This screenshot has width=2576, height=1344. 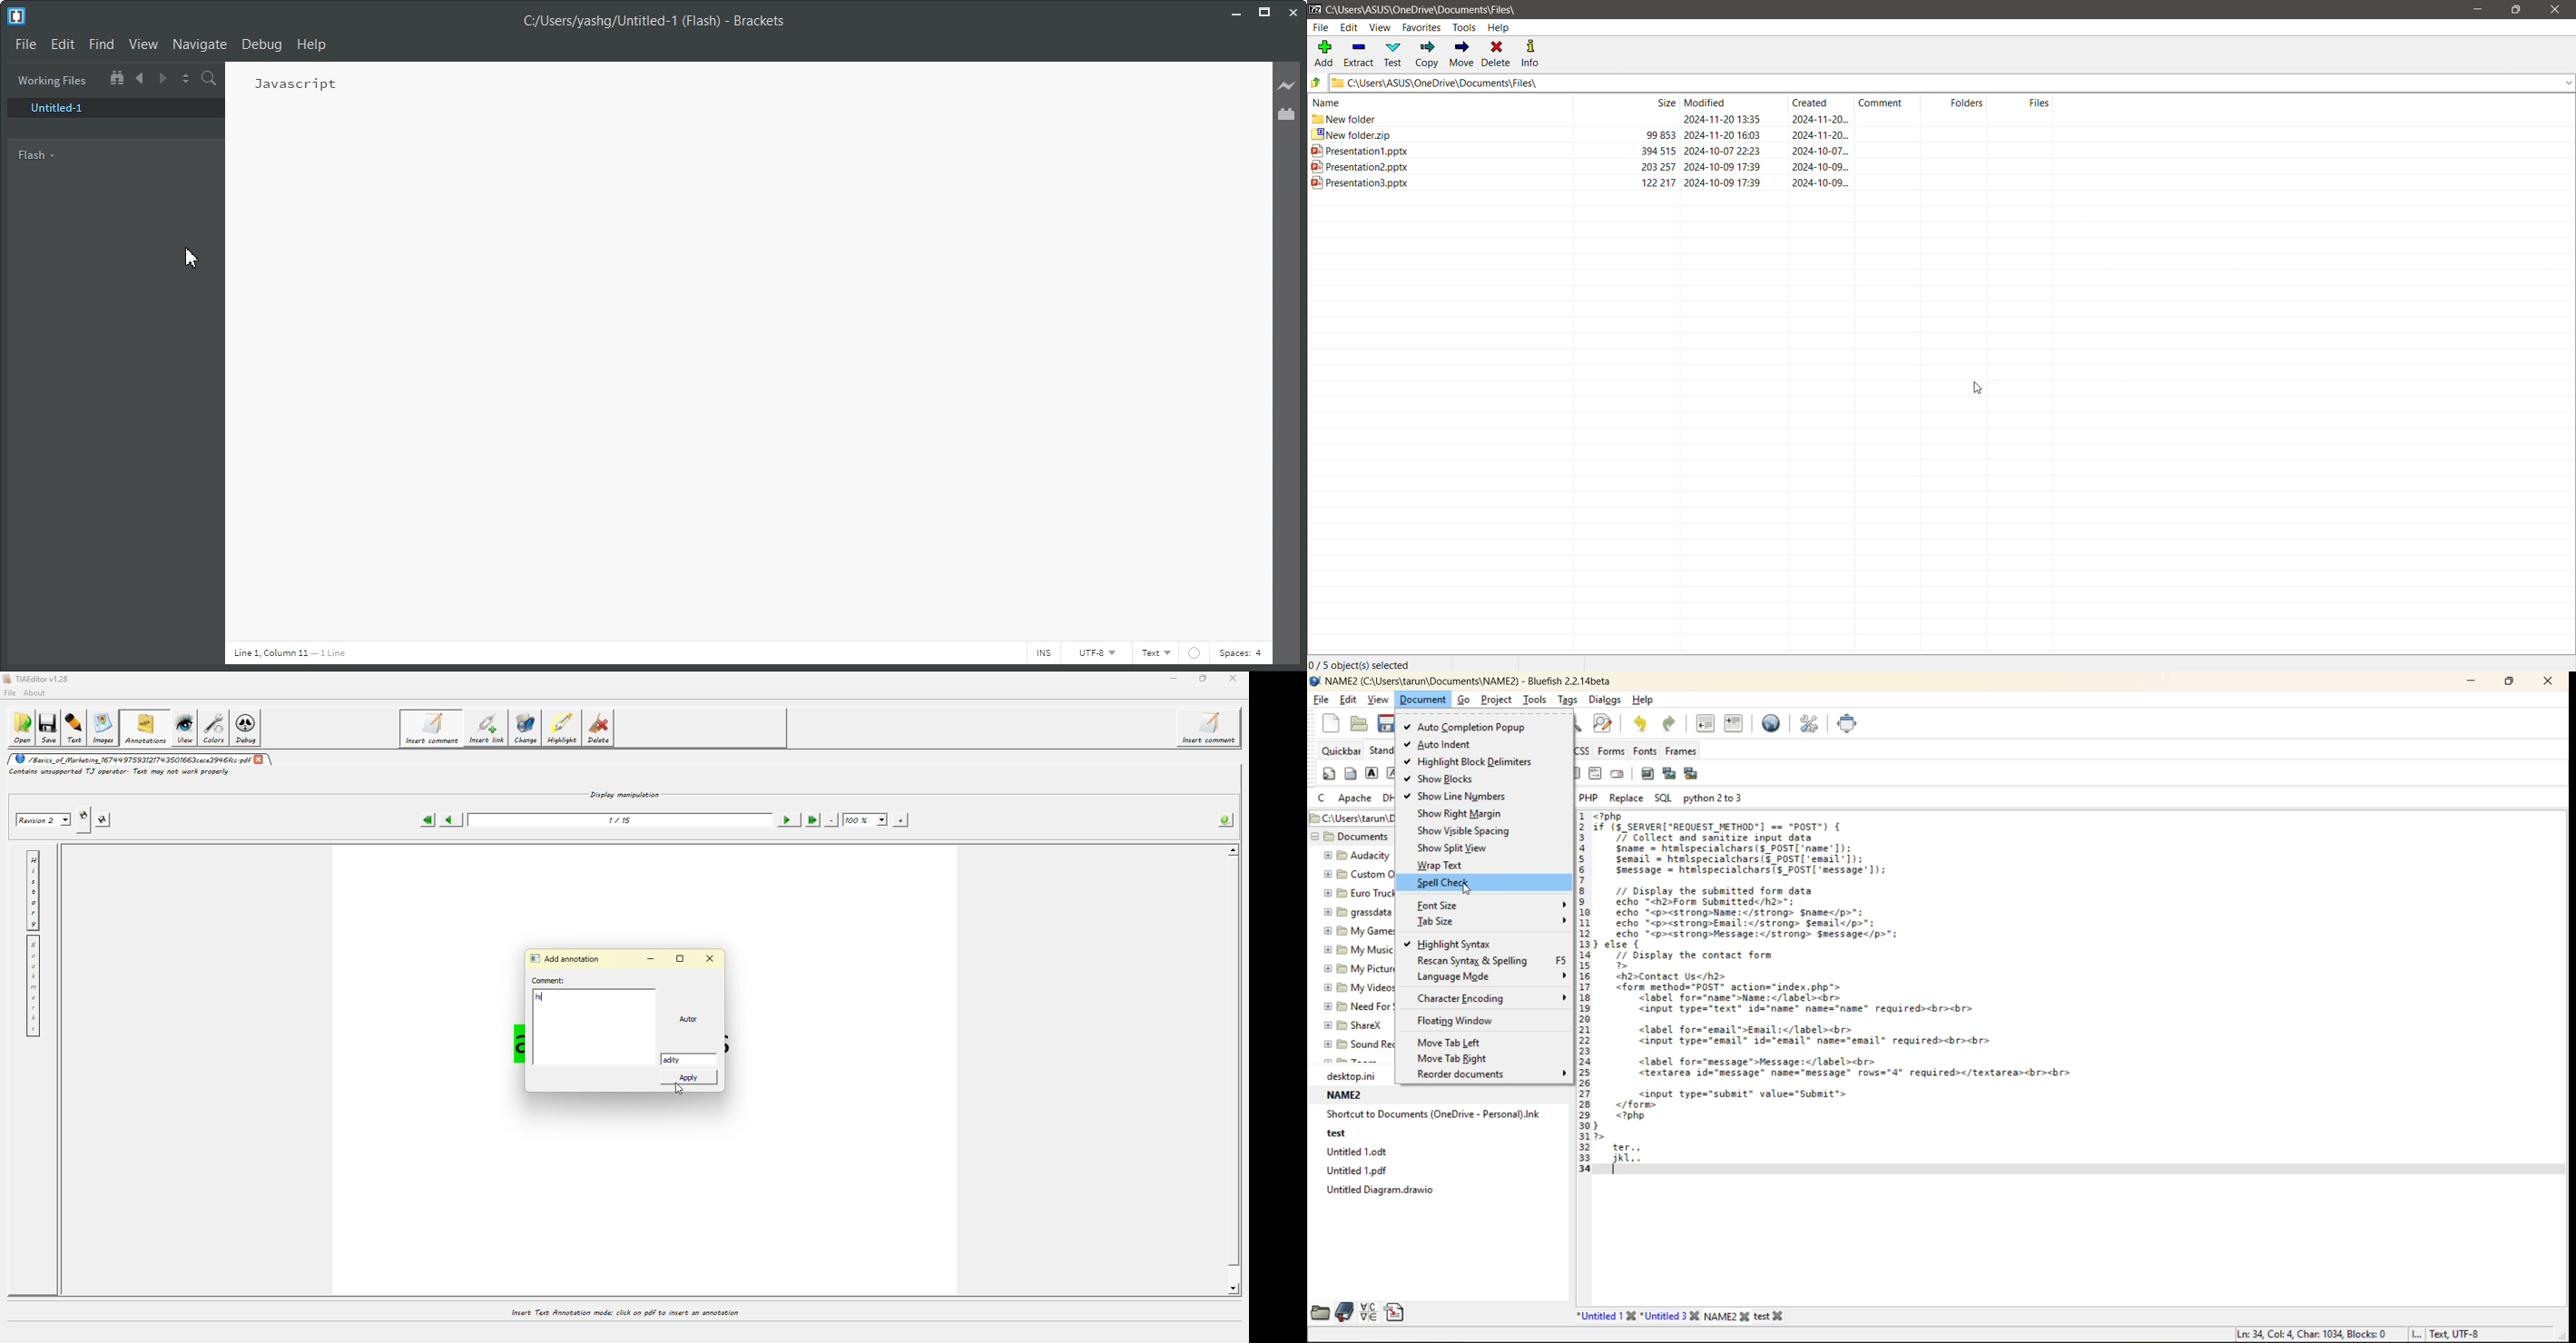 What do you see at coordinates (294, 652) in the screenshot?
I see `line 1 column 11 - 1 line` at bounding box center [294, 652].